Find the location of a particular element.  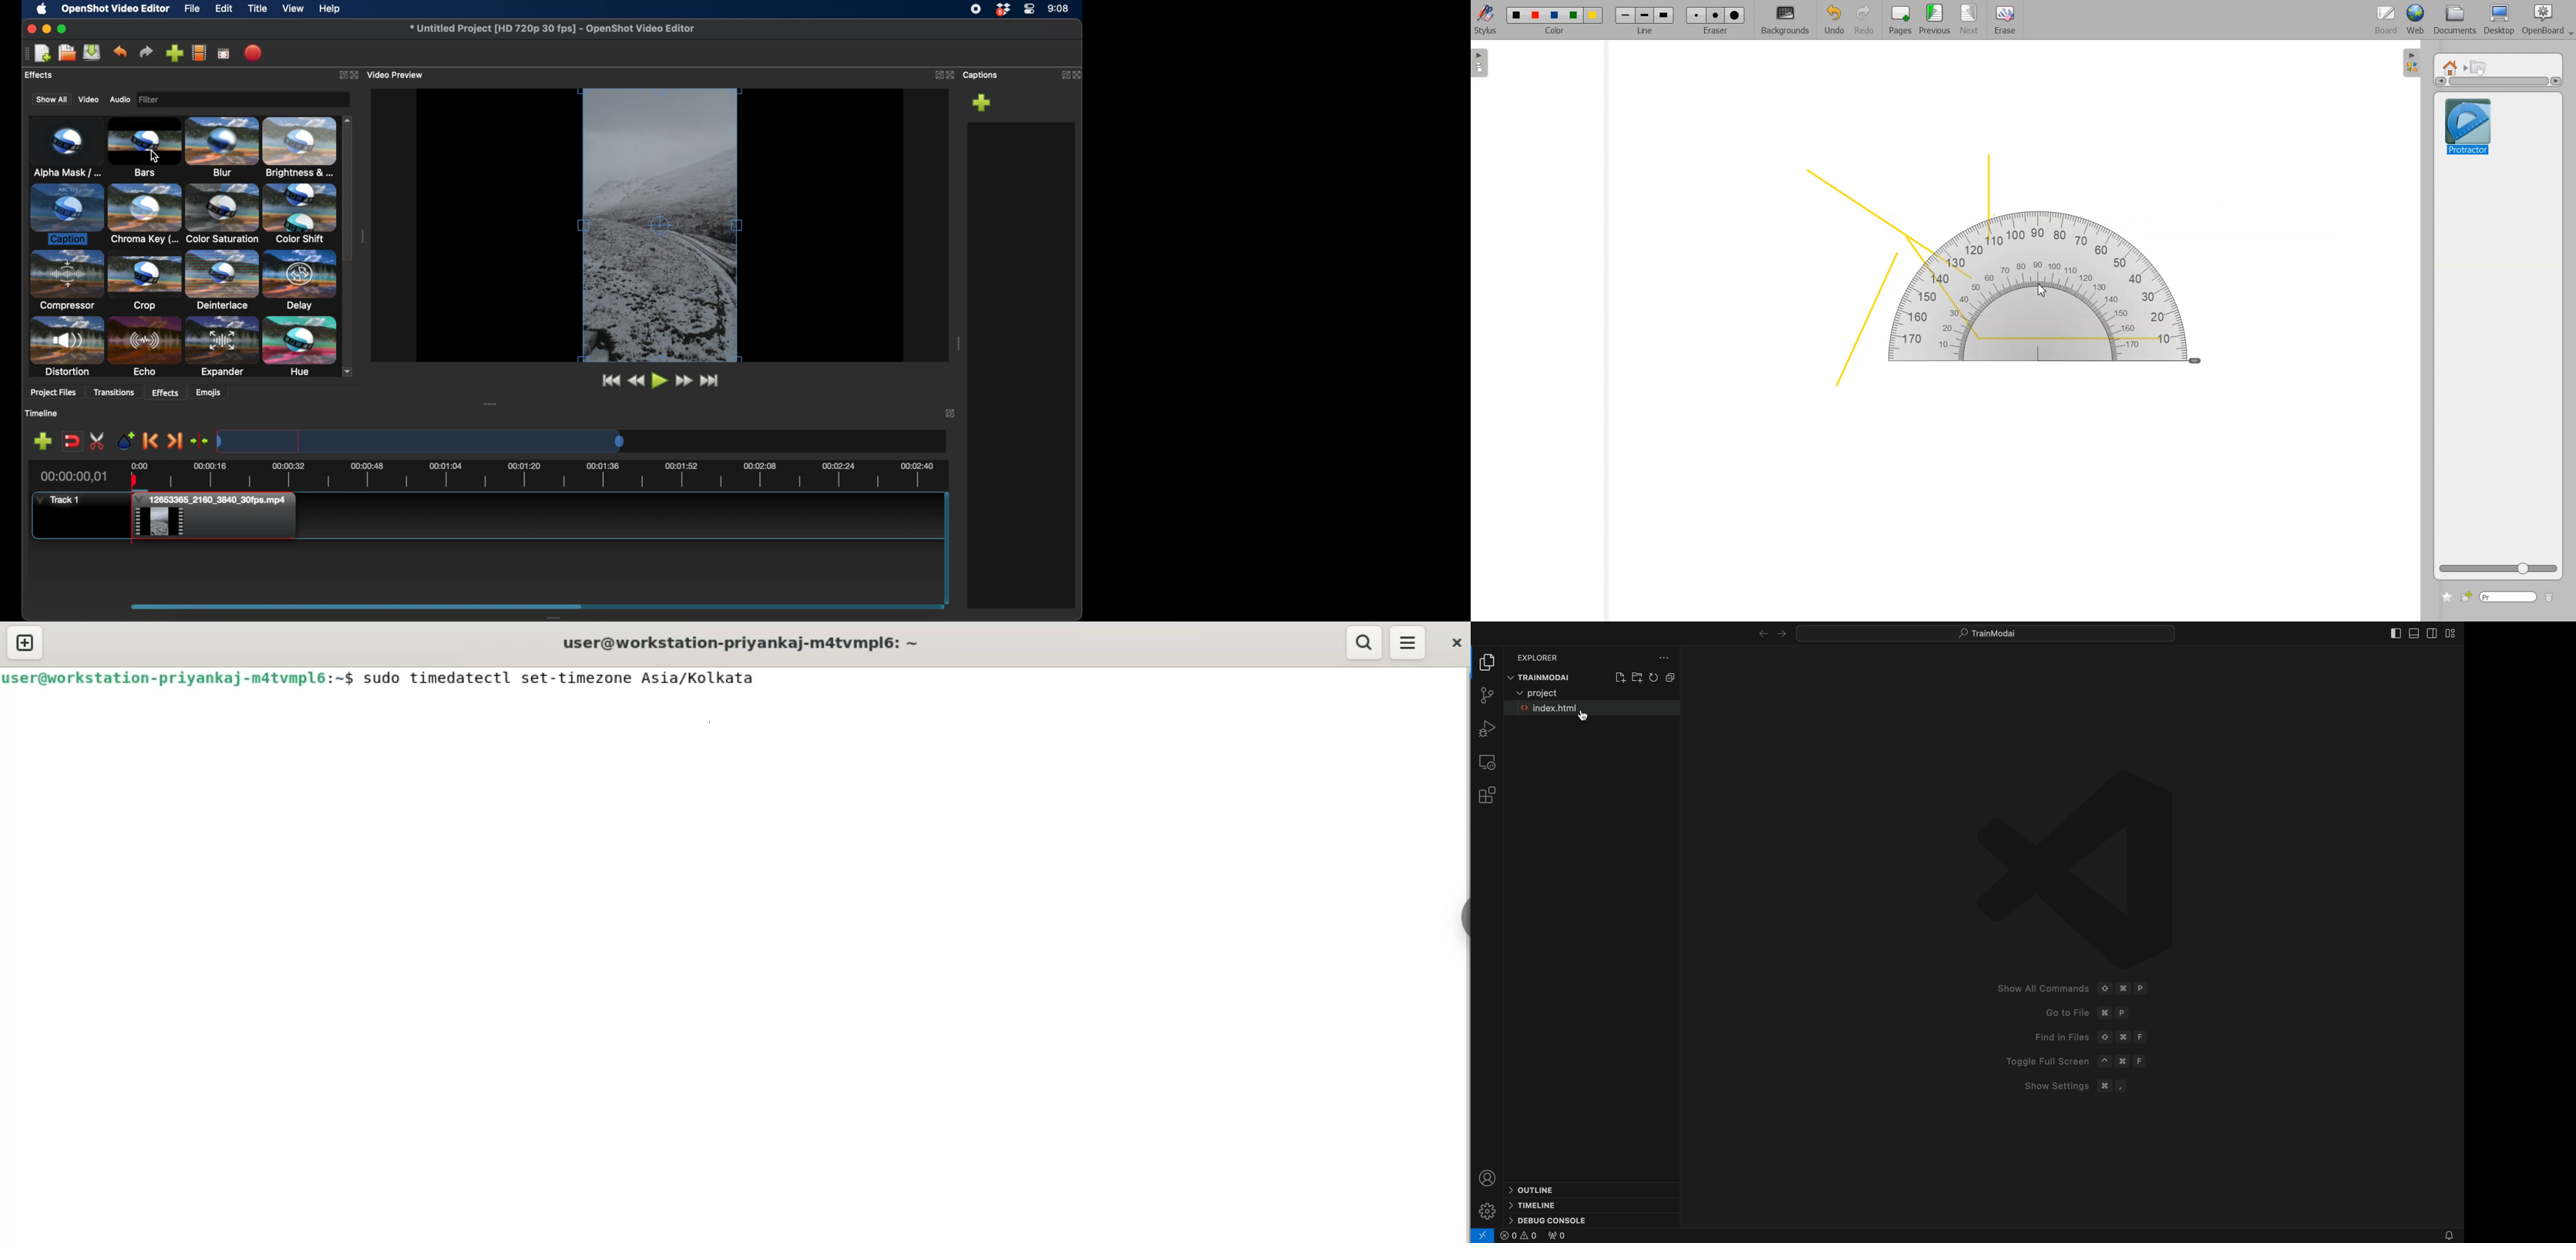

Redo is located at coordinates (1864, 21).